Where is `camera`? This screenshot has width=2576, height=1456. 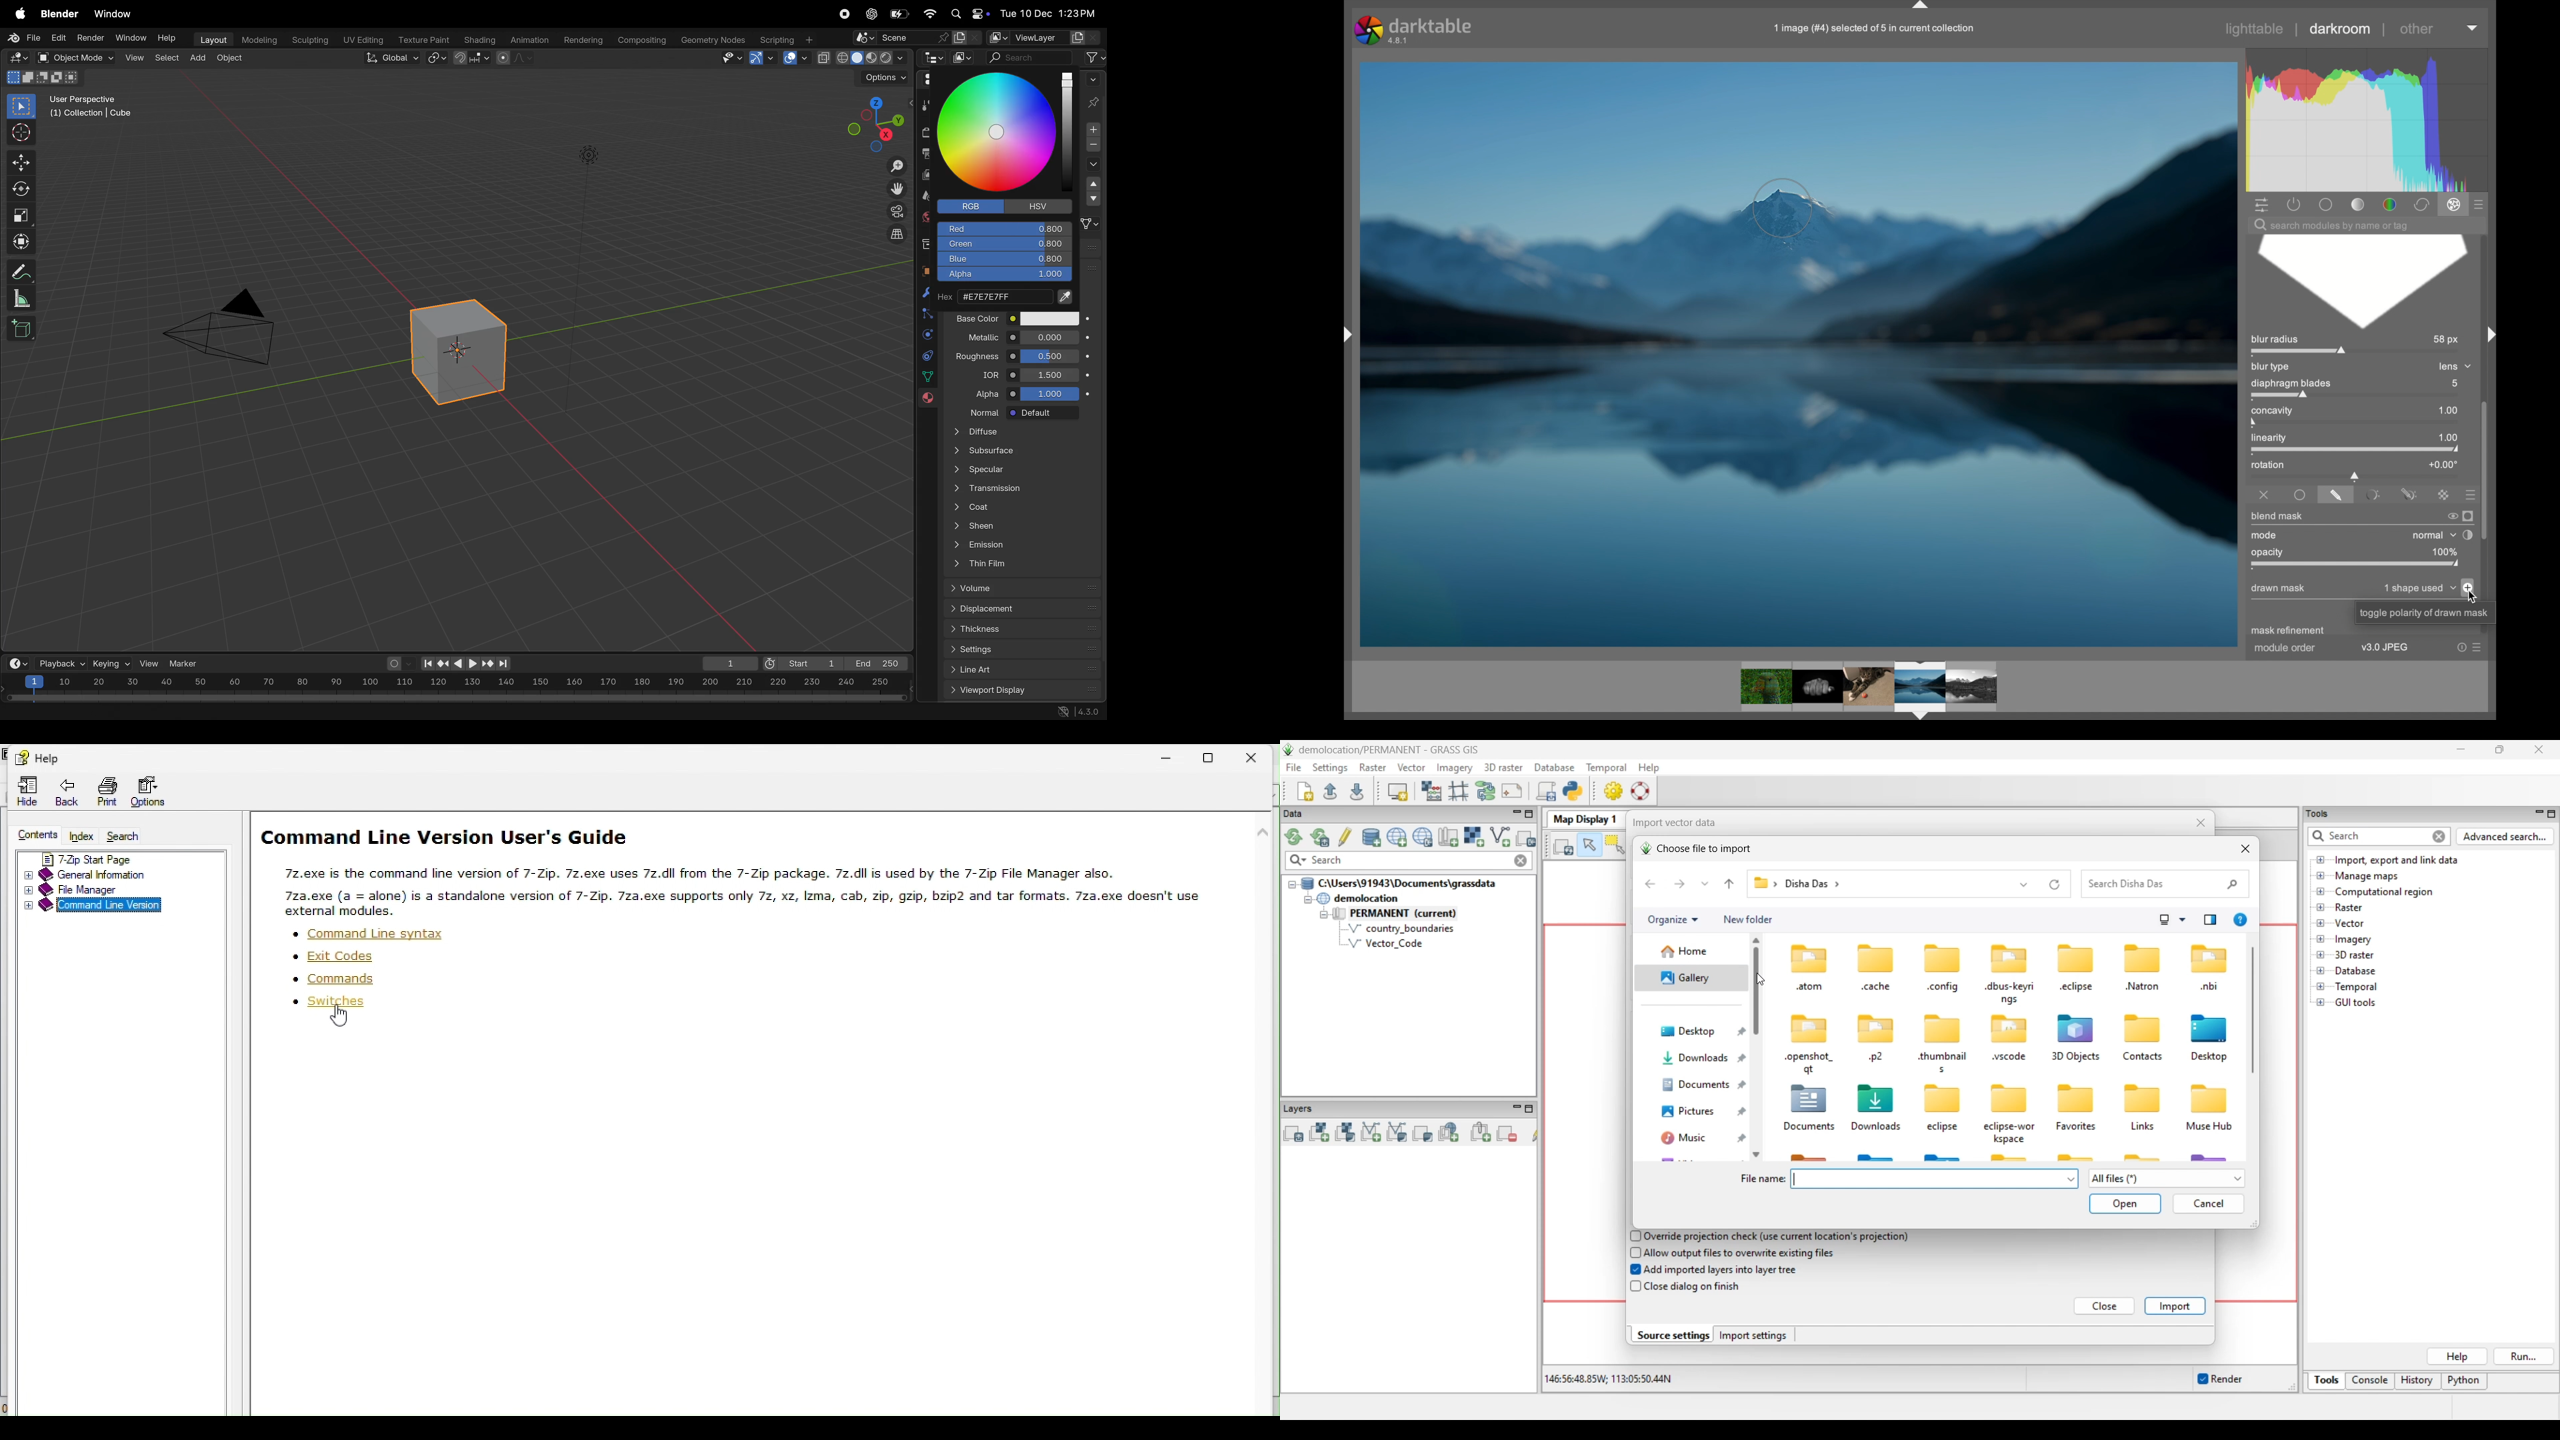
camera is located at coordinates (895, 211).